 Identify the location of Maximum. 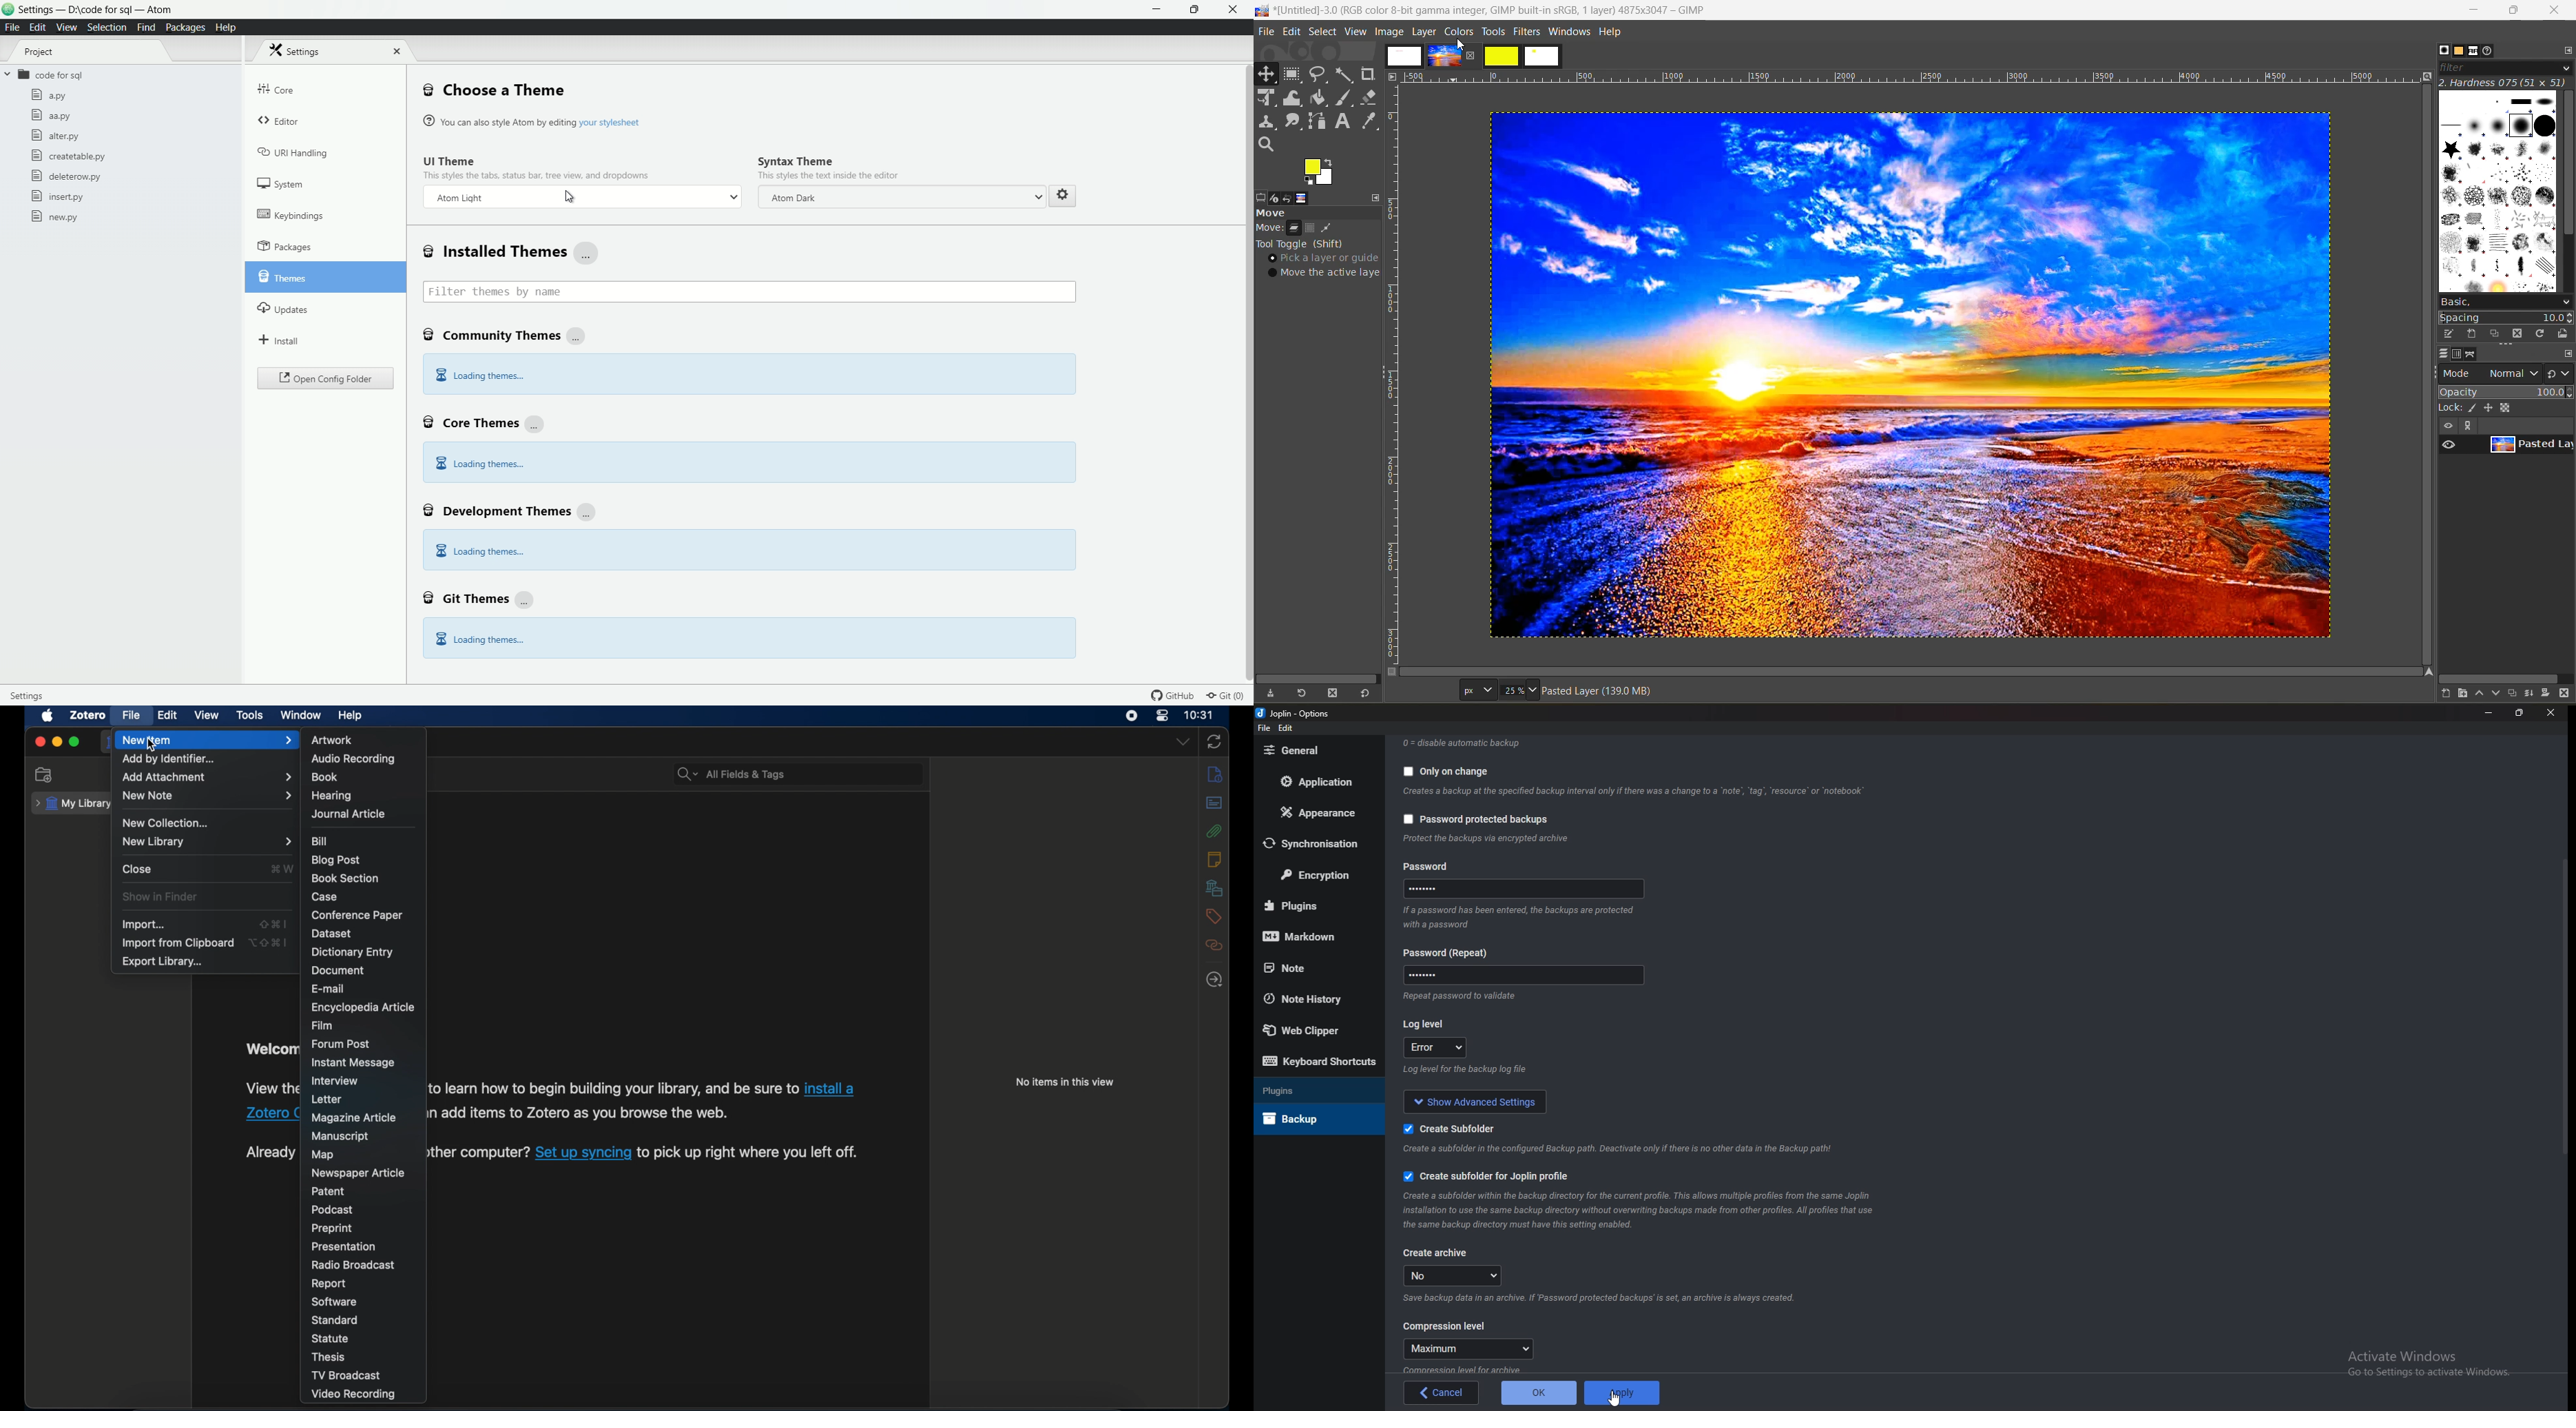
(1463, 1349).